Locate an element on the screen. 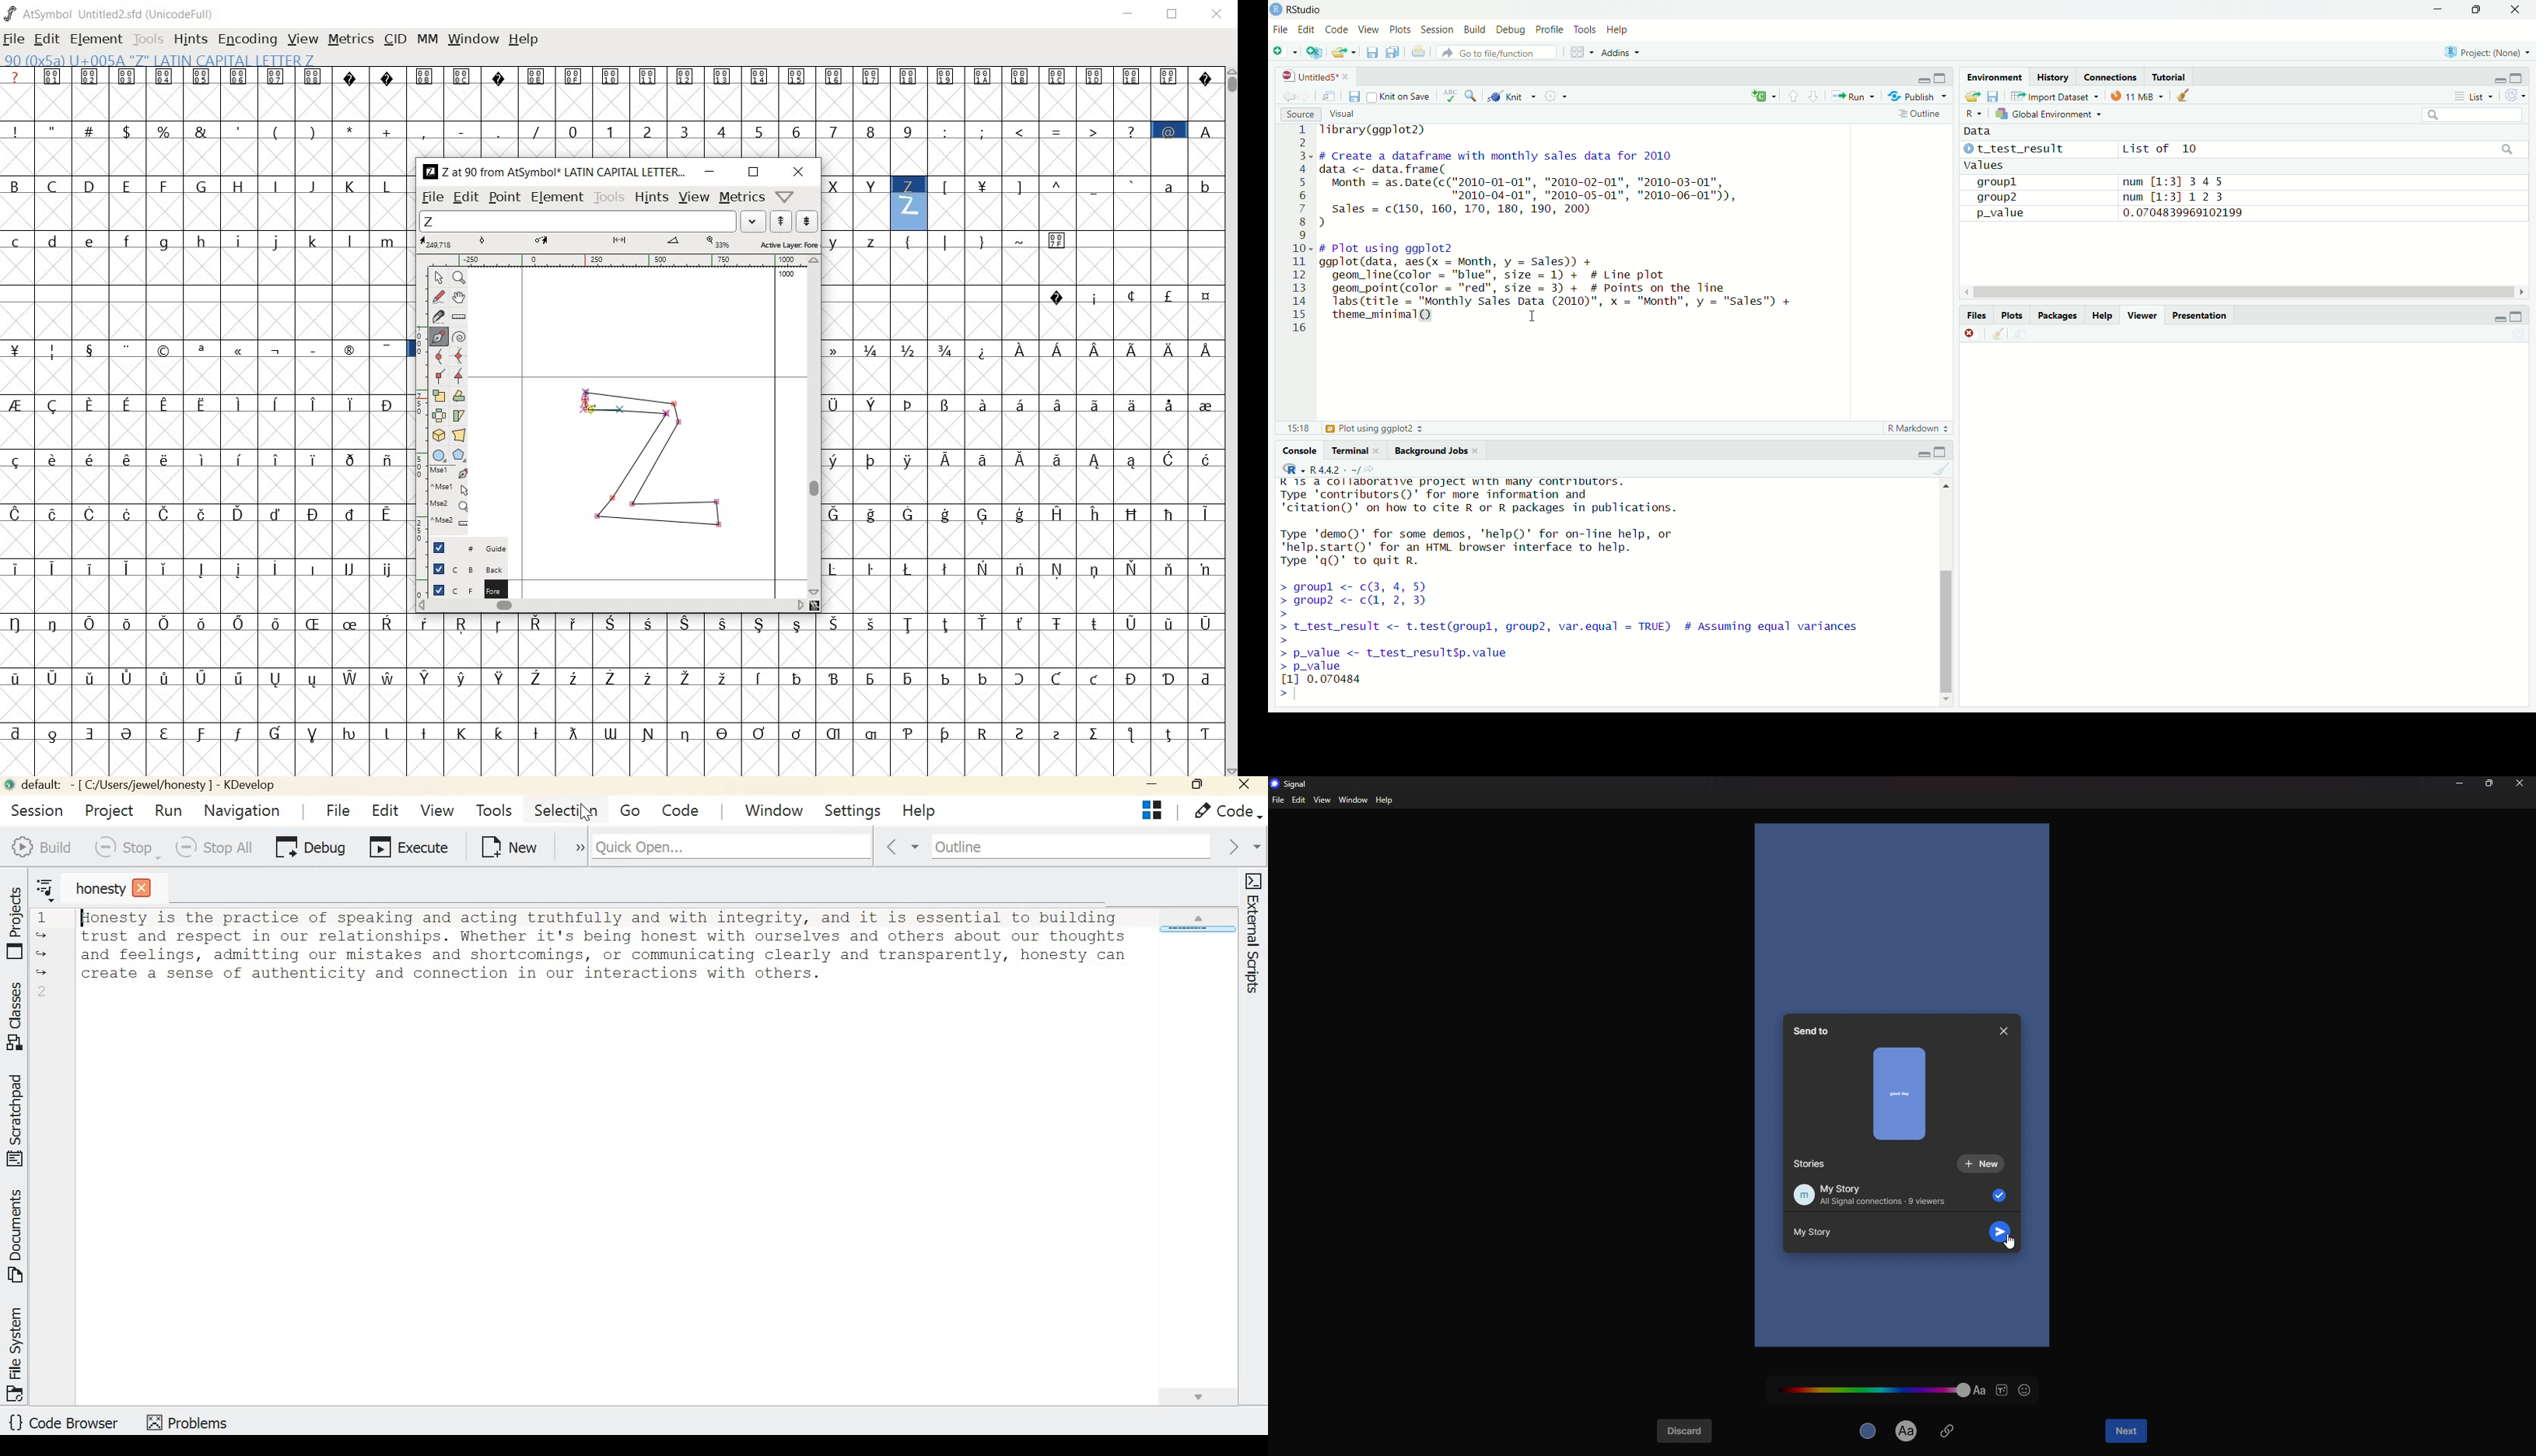 The width and height of the screenshot is (2548, 1456). signal is located at coordinates (1292, 783).